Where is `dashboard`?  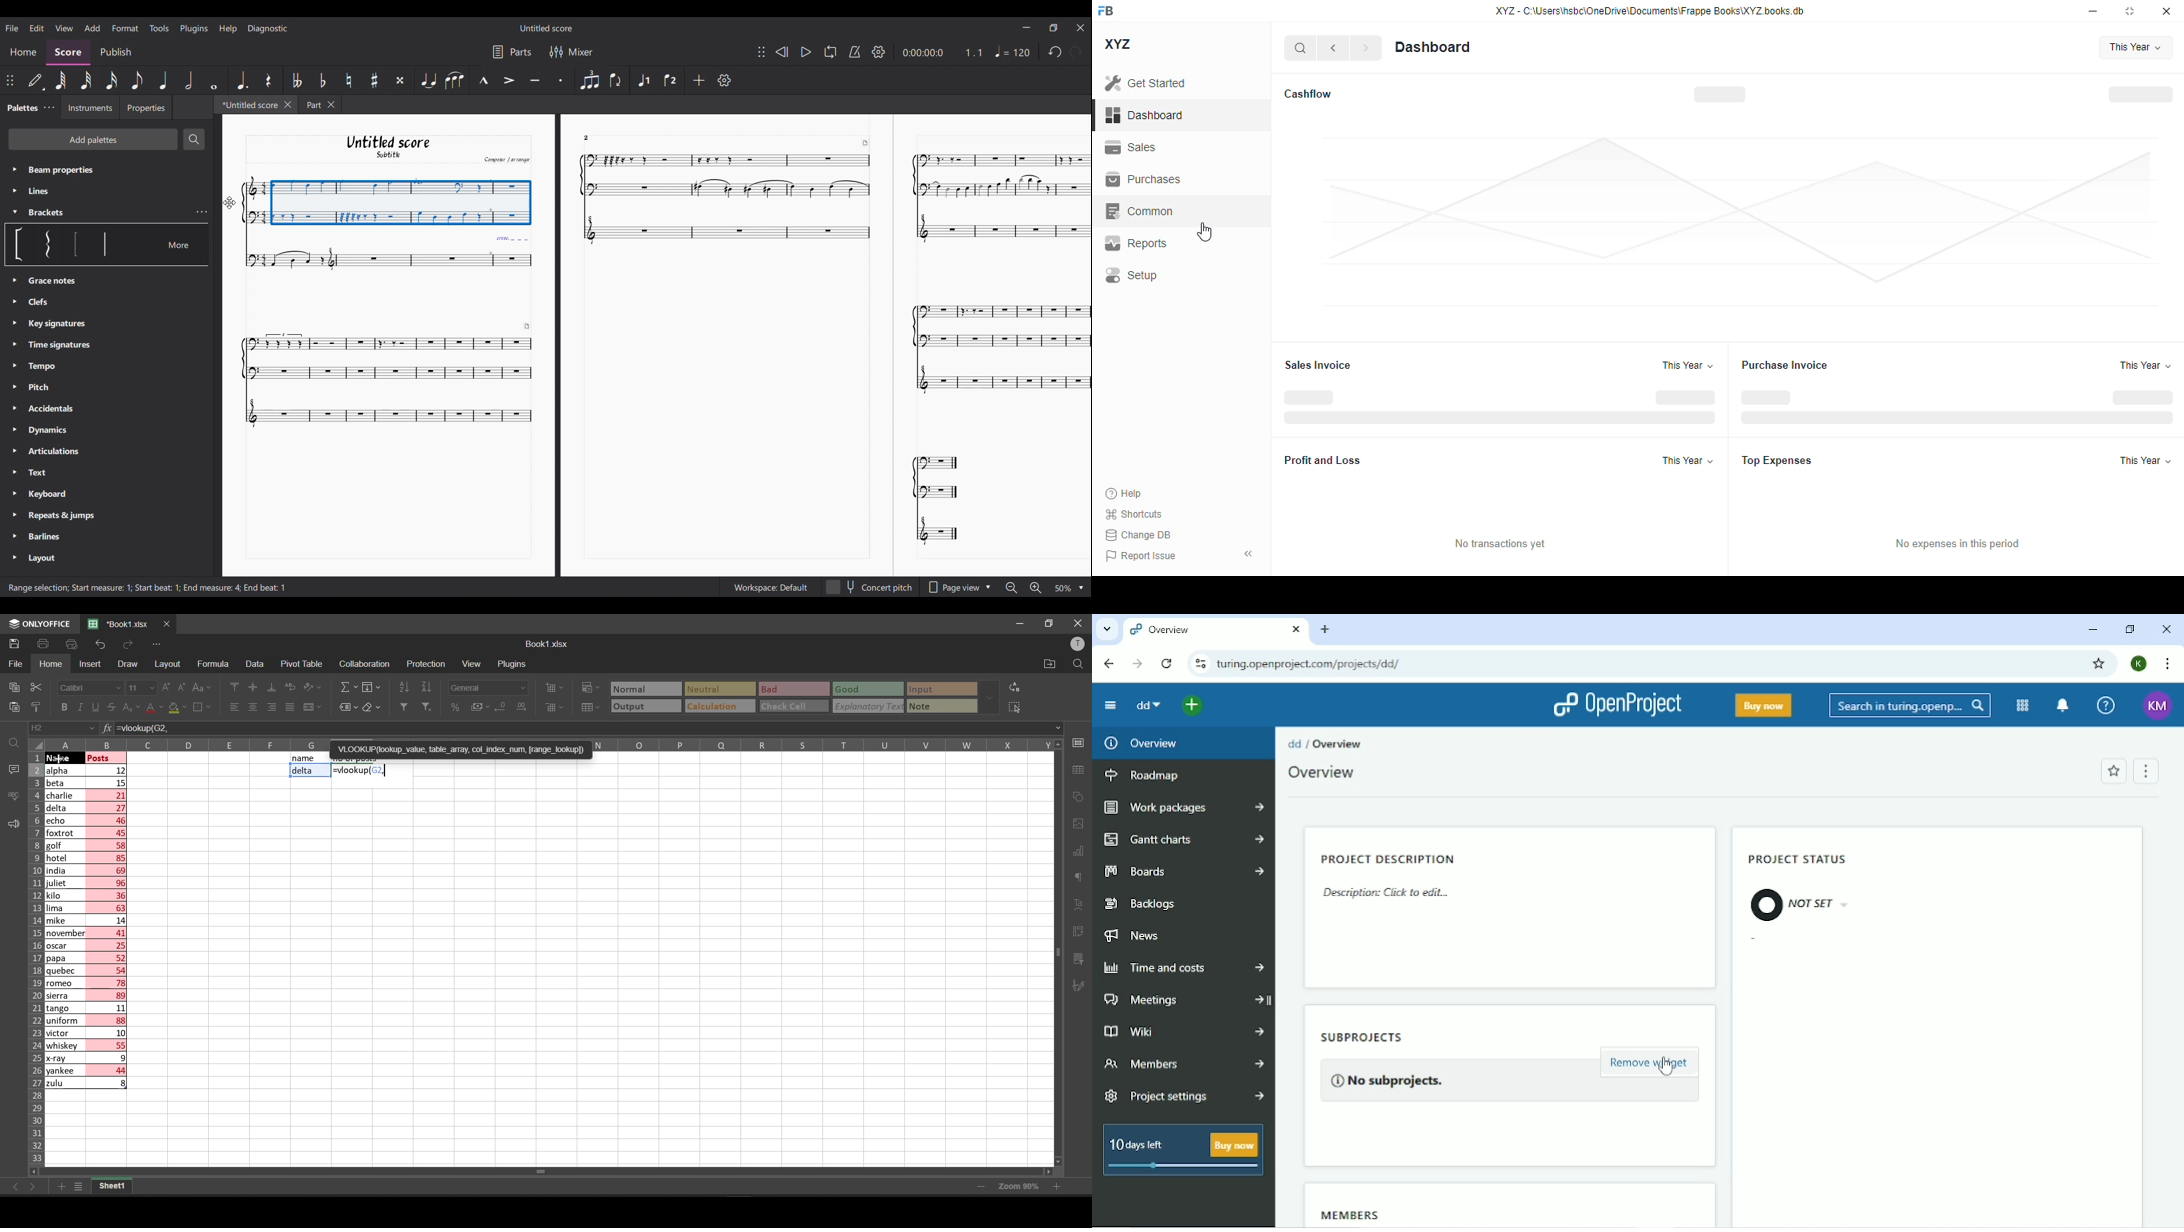 dashboard is located at coordinates (1144, 114).